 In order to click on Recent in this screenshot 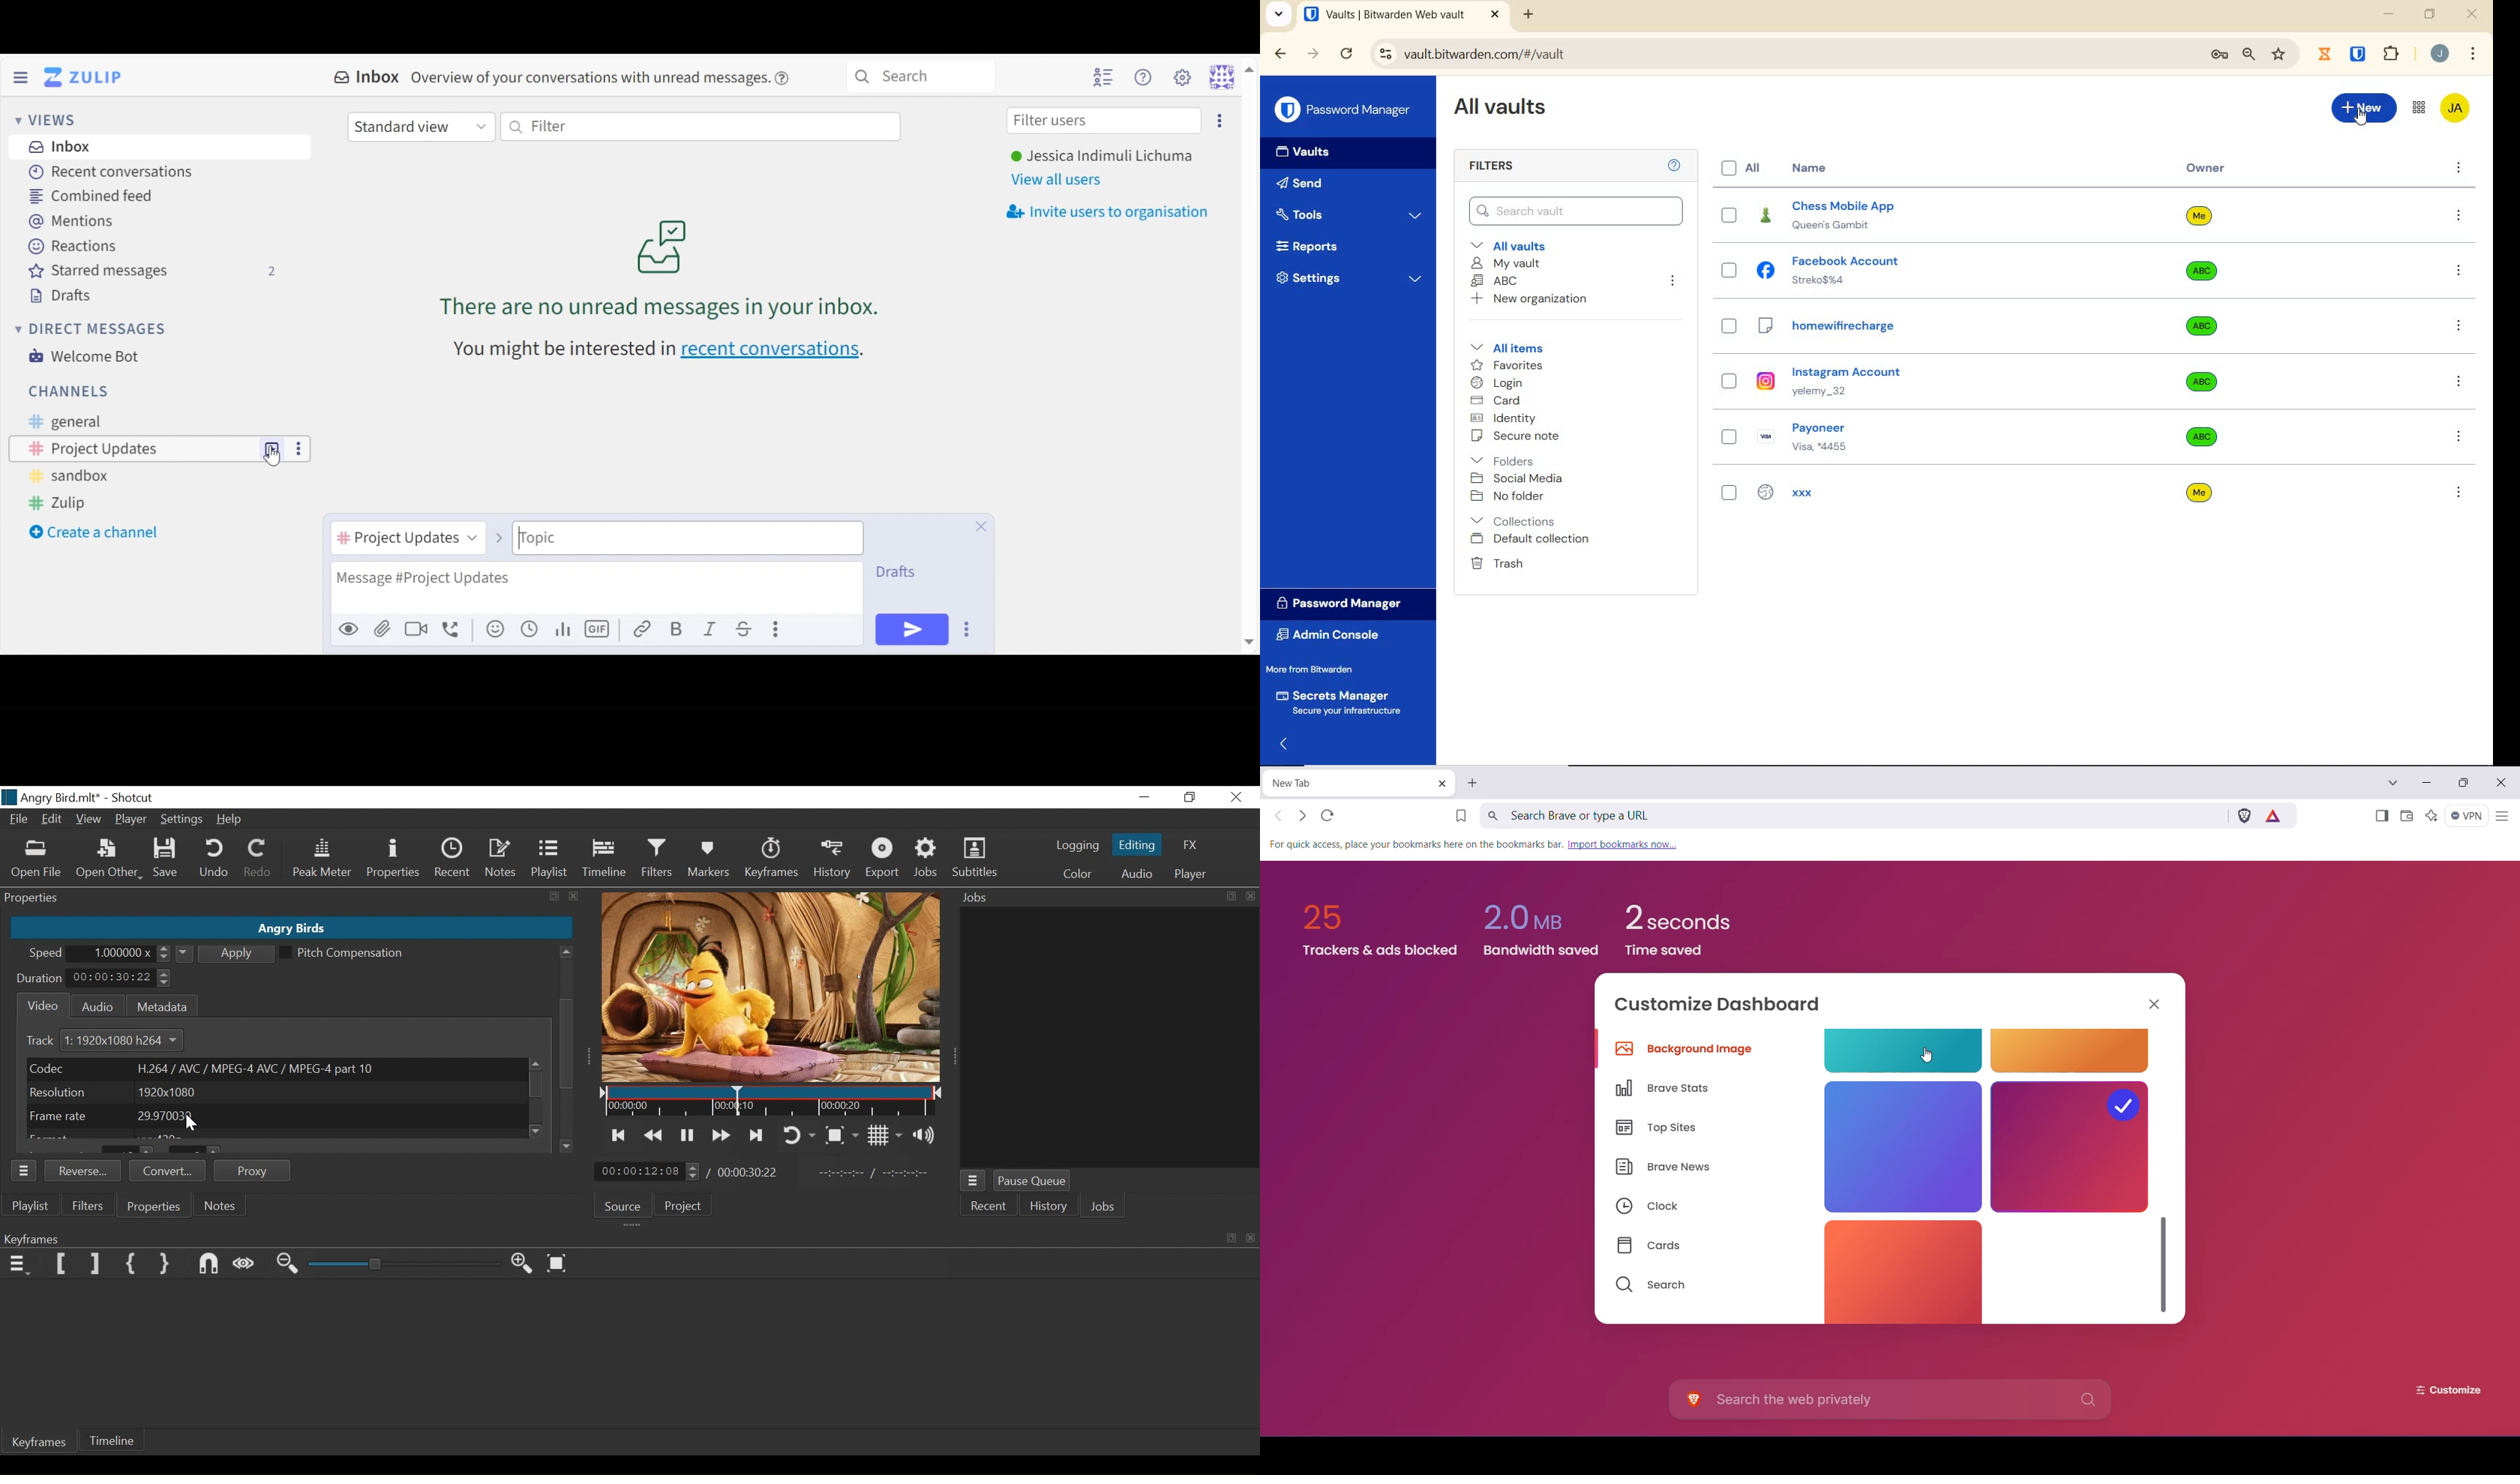, I will do `click(451, 859)`.